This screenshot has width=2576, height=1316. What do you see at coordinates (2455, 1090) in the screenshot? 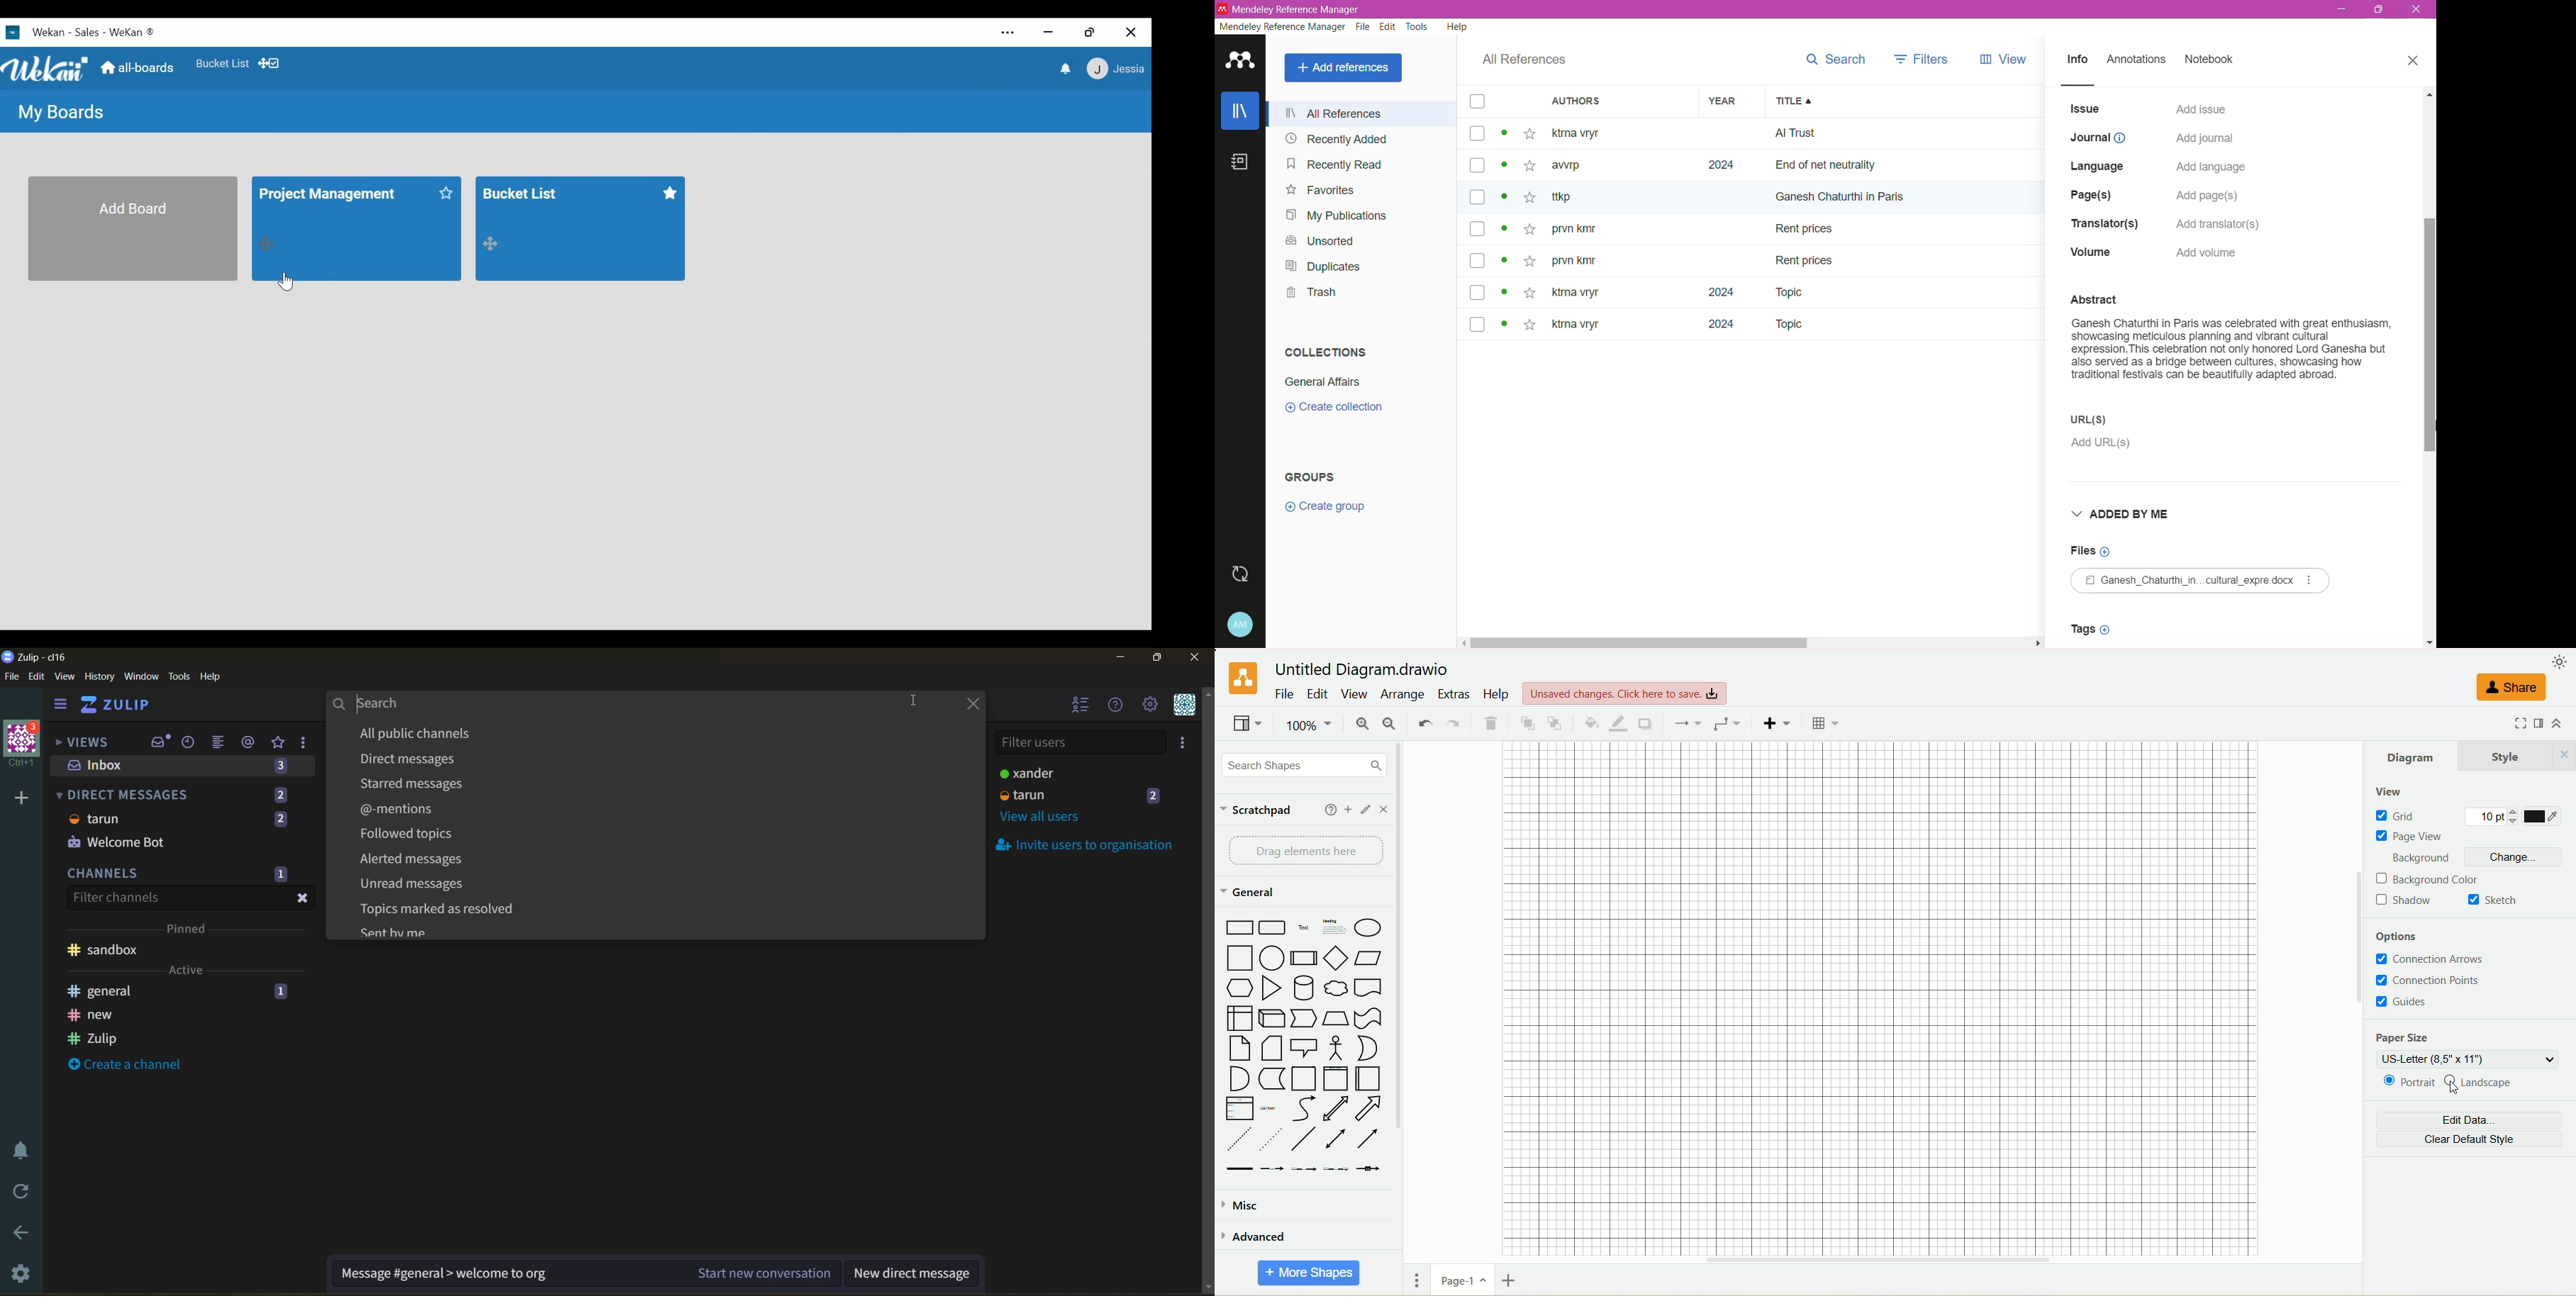
I see `Cursor` at bounding box center [2455, 1090].